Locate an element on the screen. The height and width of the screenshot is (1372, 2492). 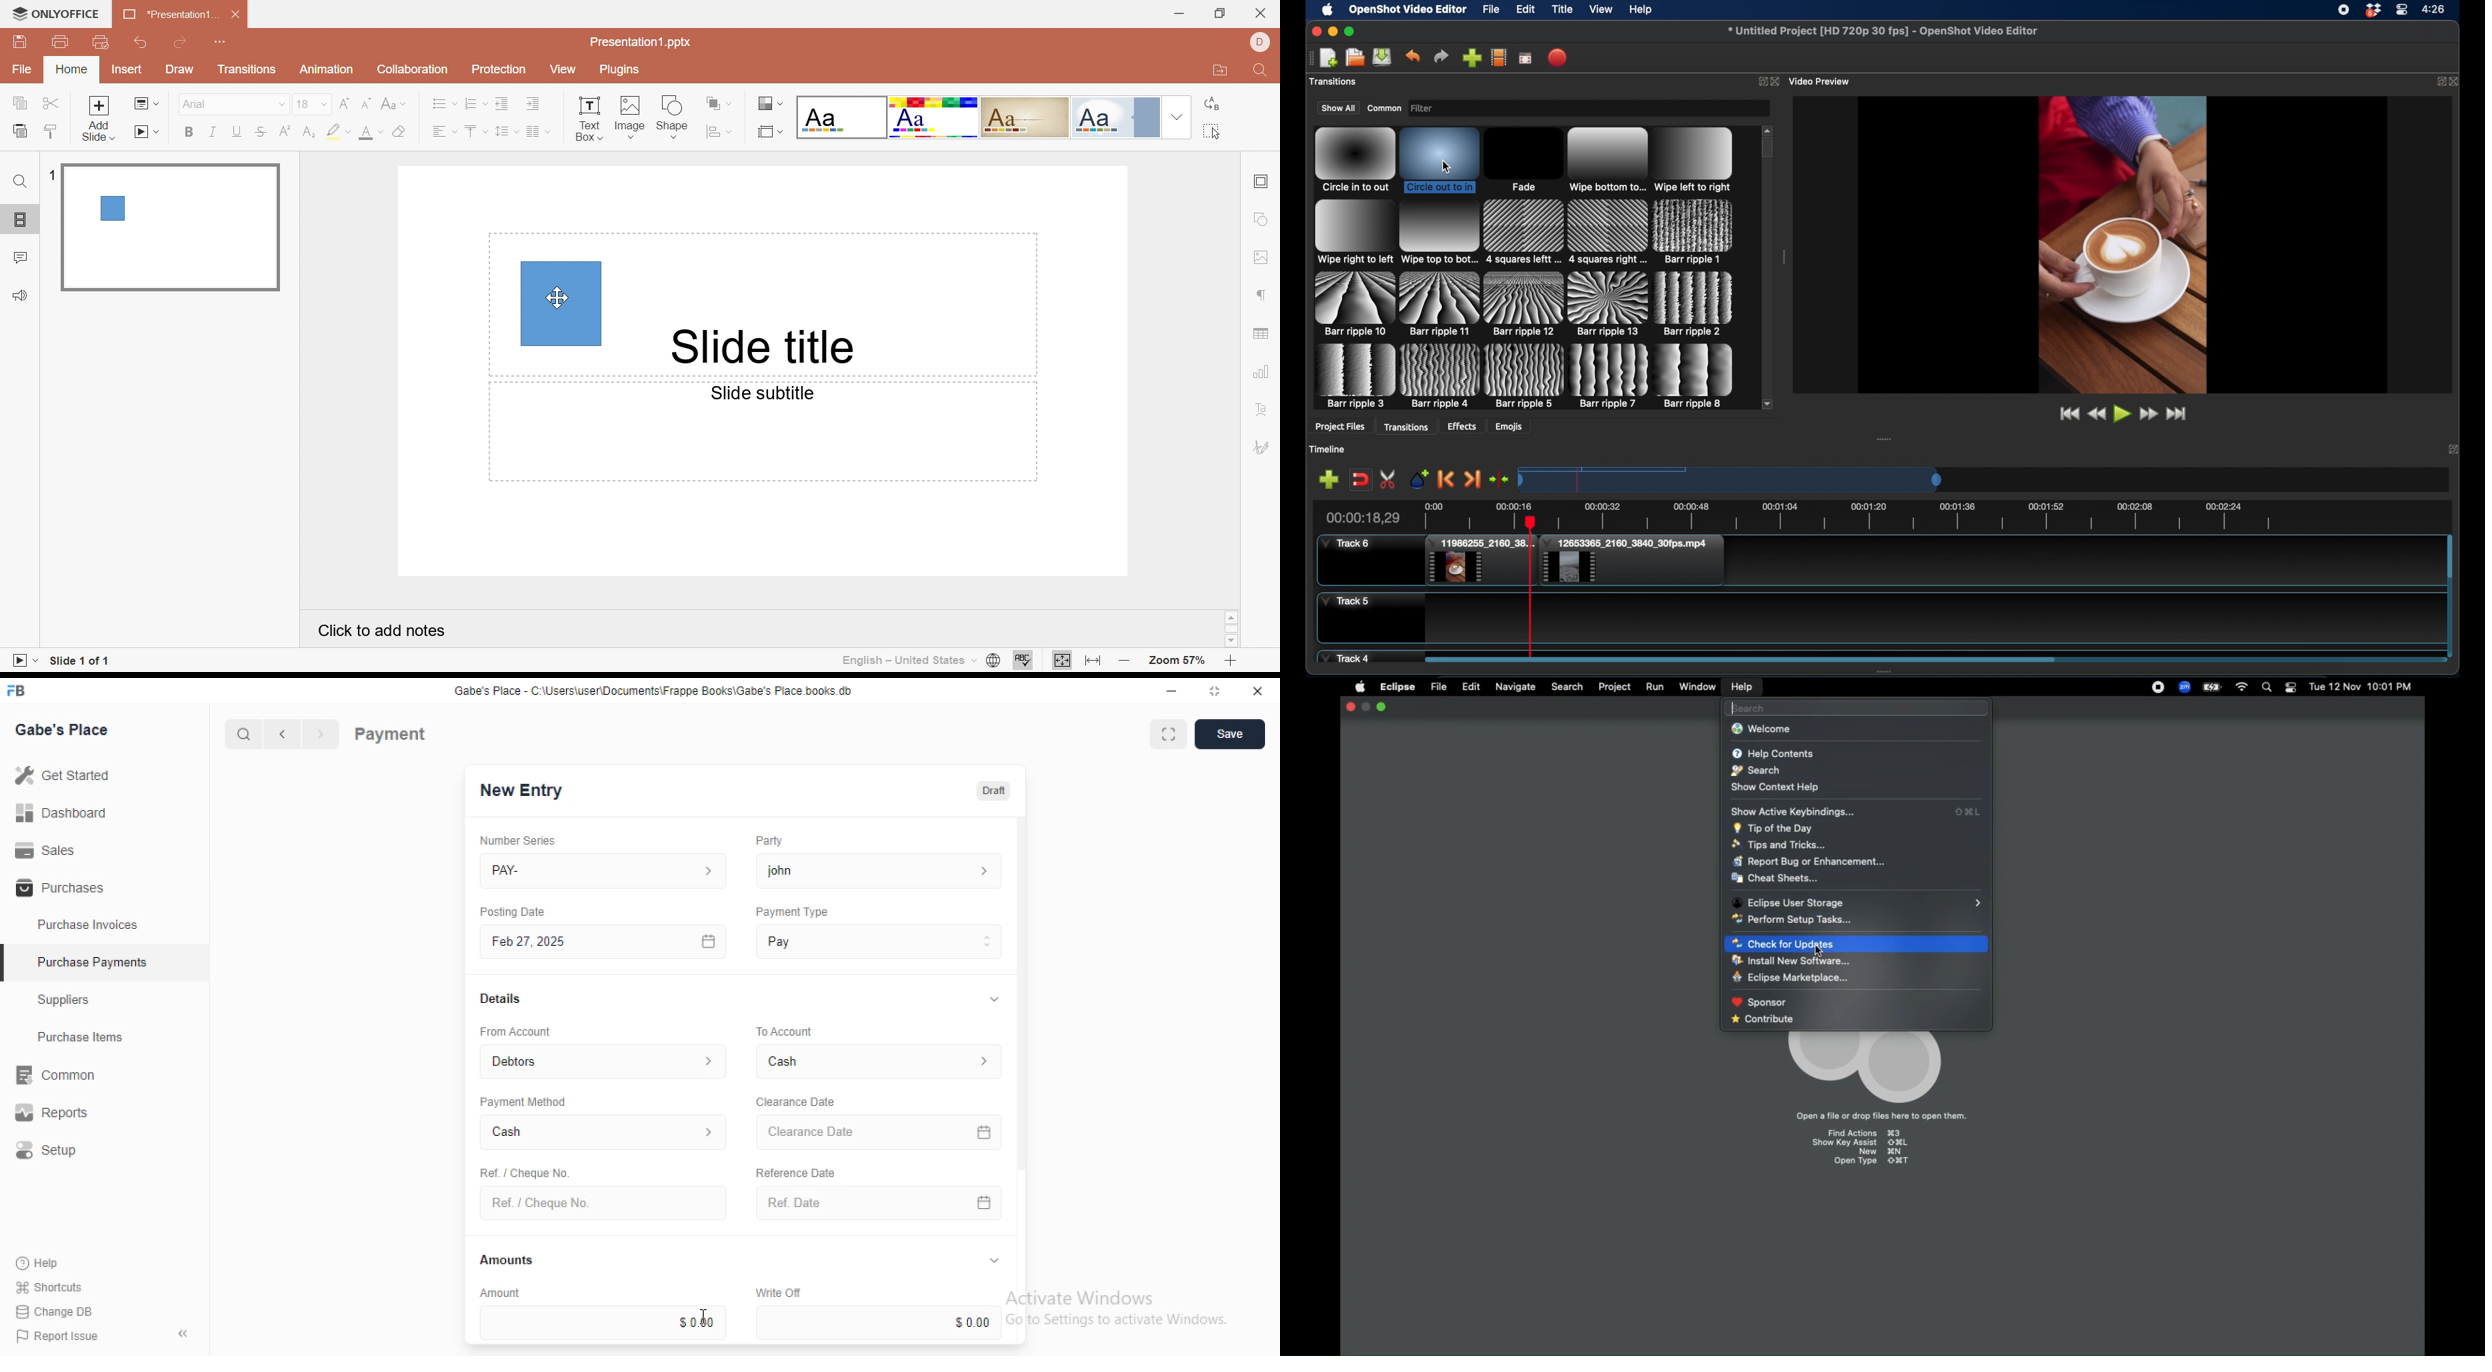
Undo is located at coordinates (141, 43).